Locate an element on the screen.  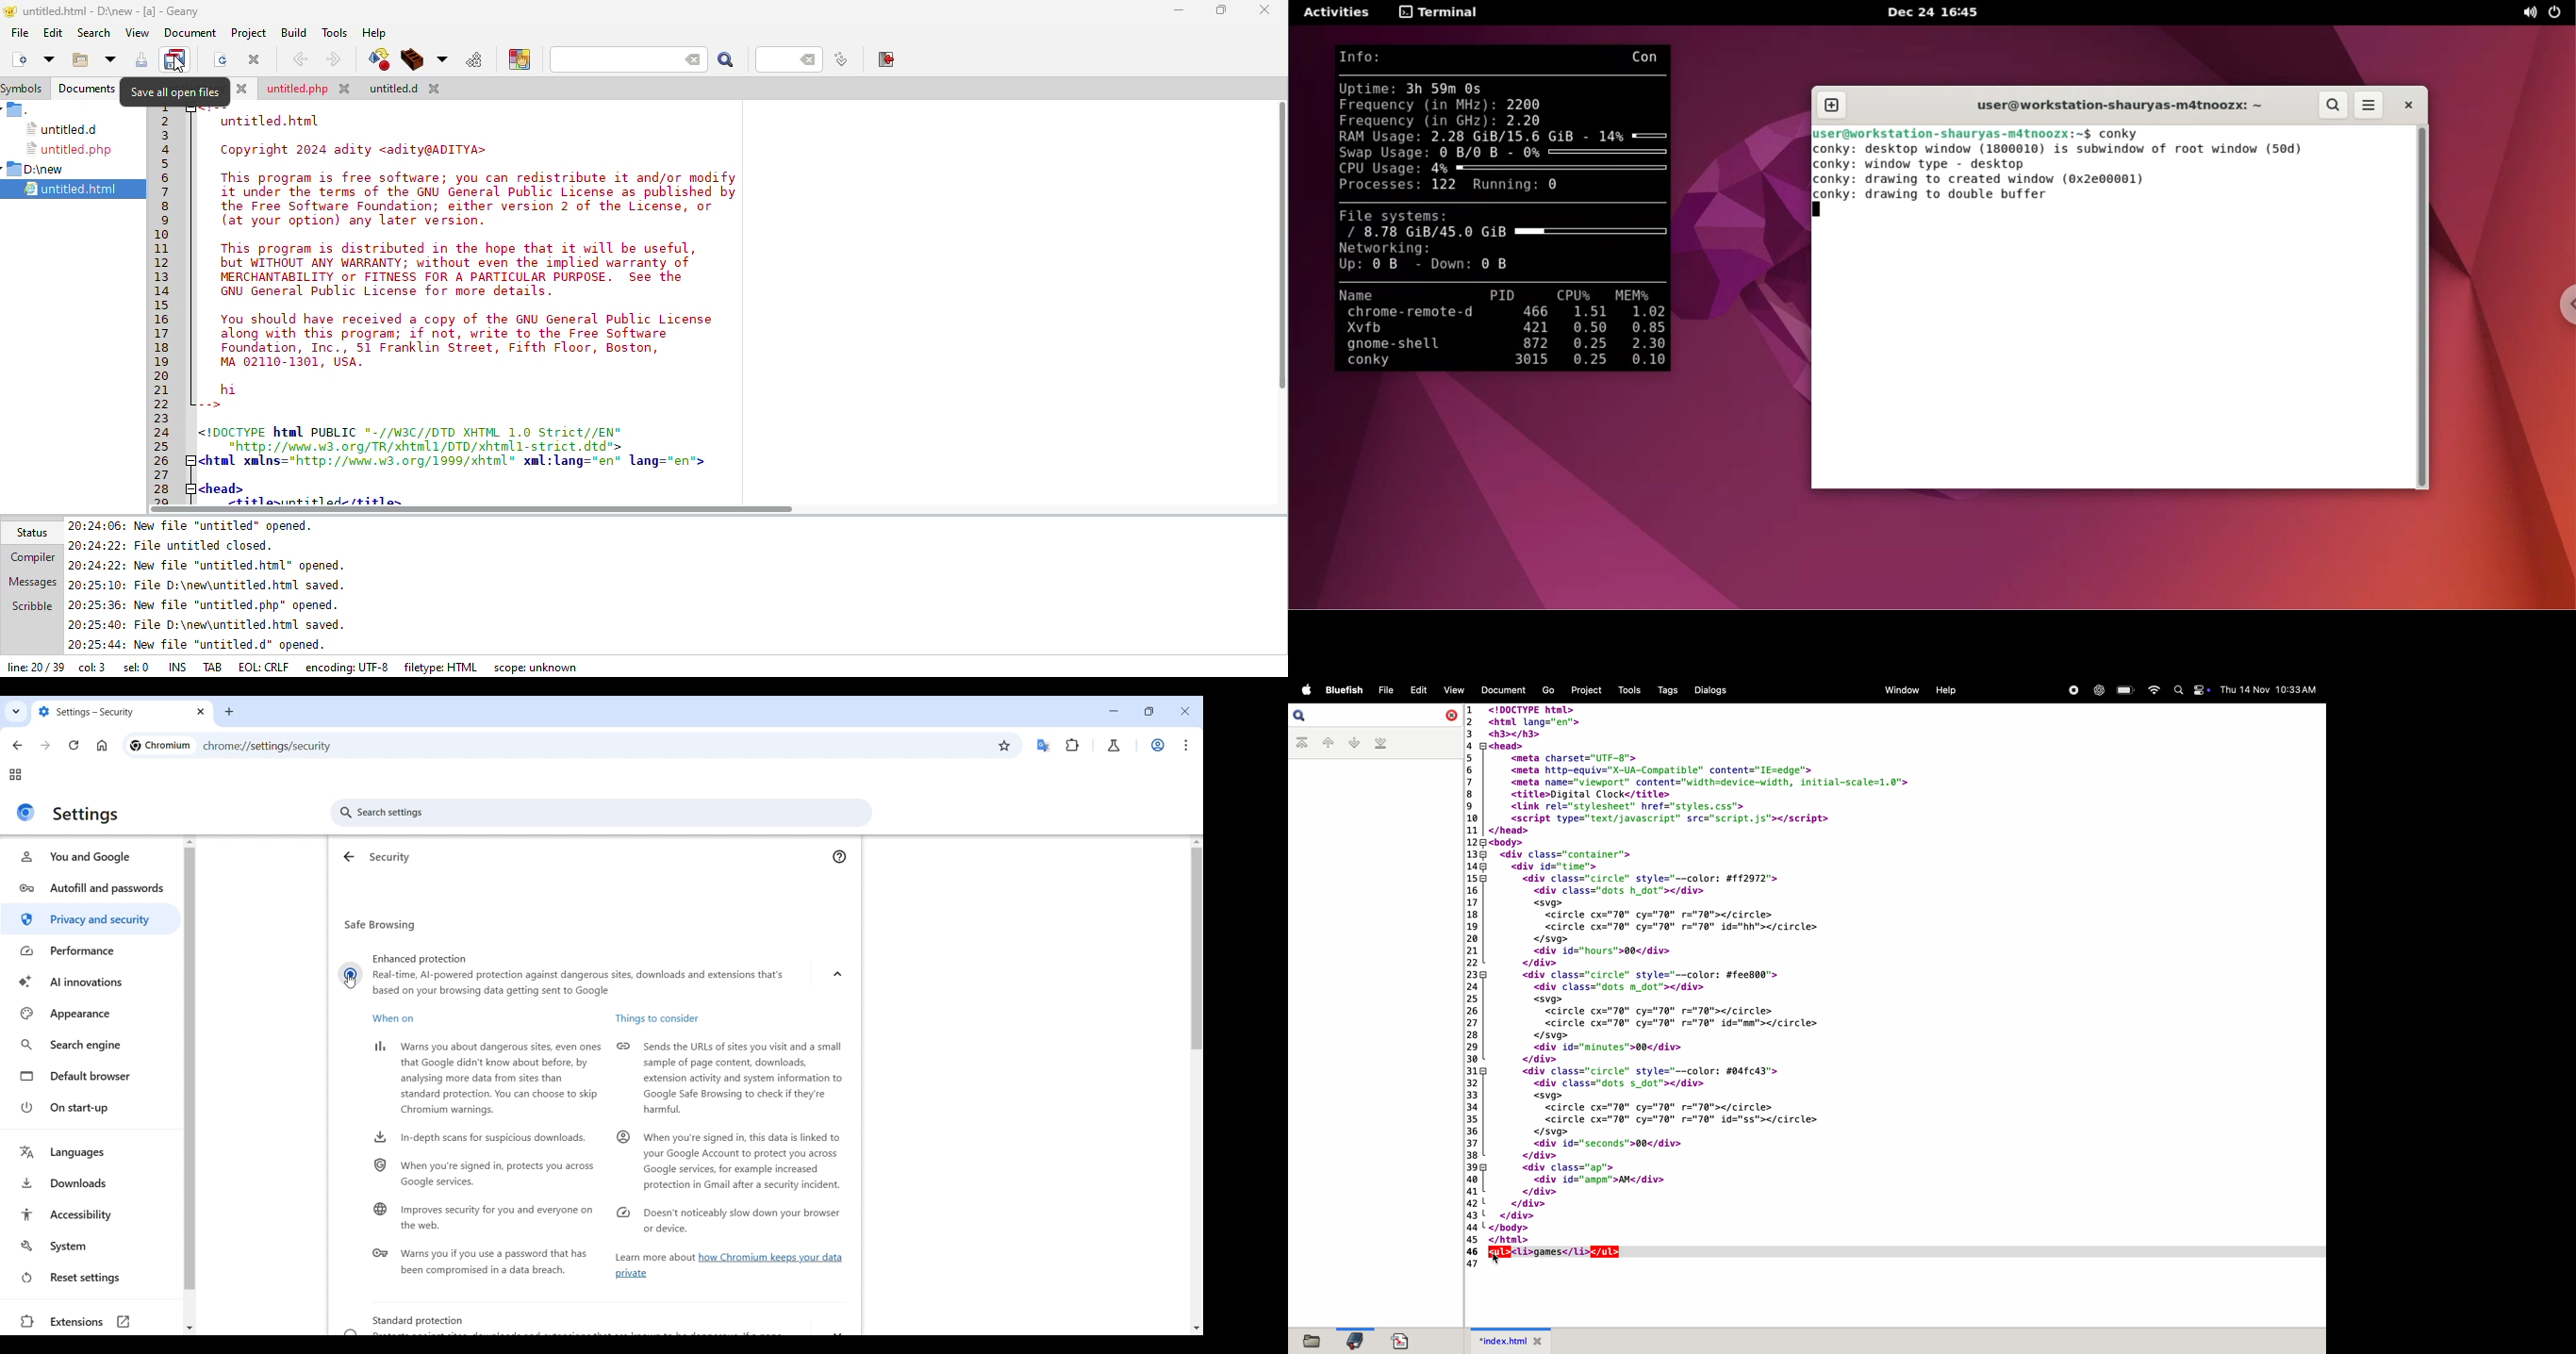
On start-up is located at coordinates (93, 1108).